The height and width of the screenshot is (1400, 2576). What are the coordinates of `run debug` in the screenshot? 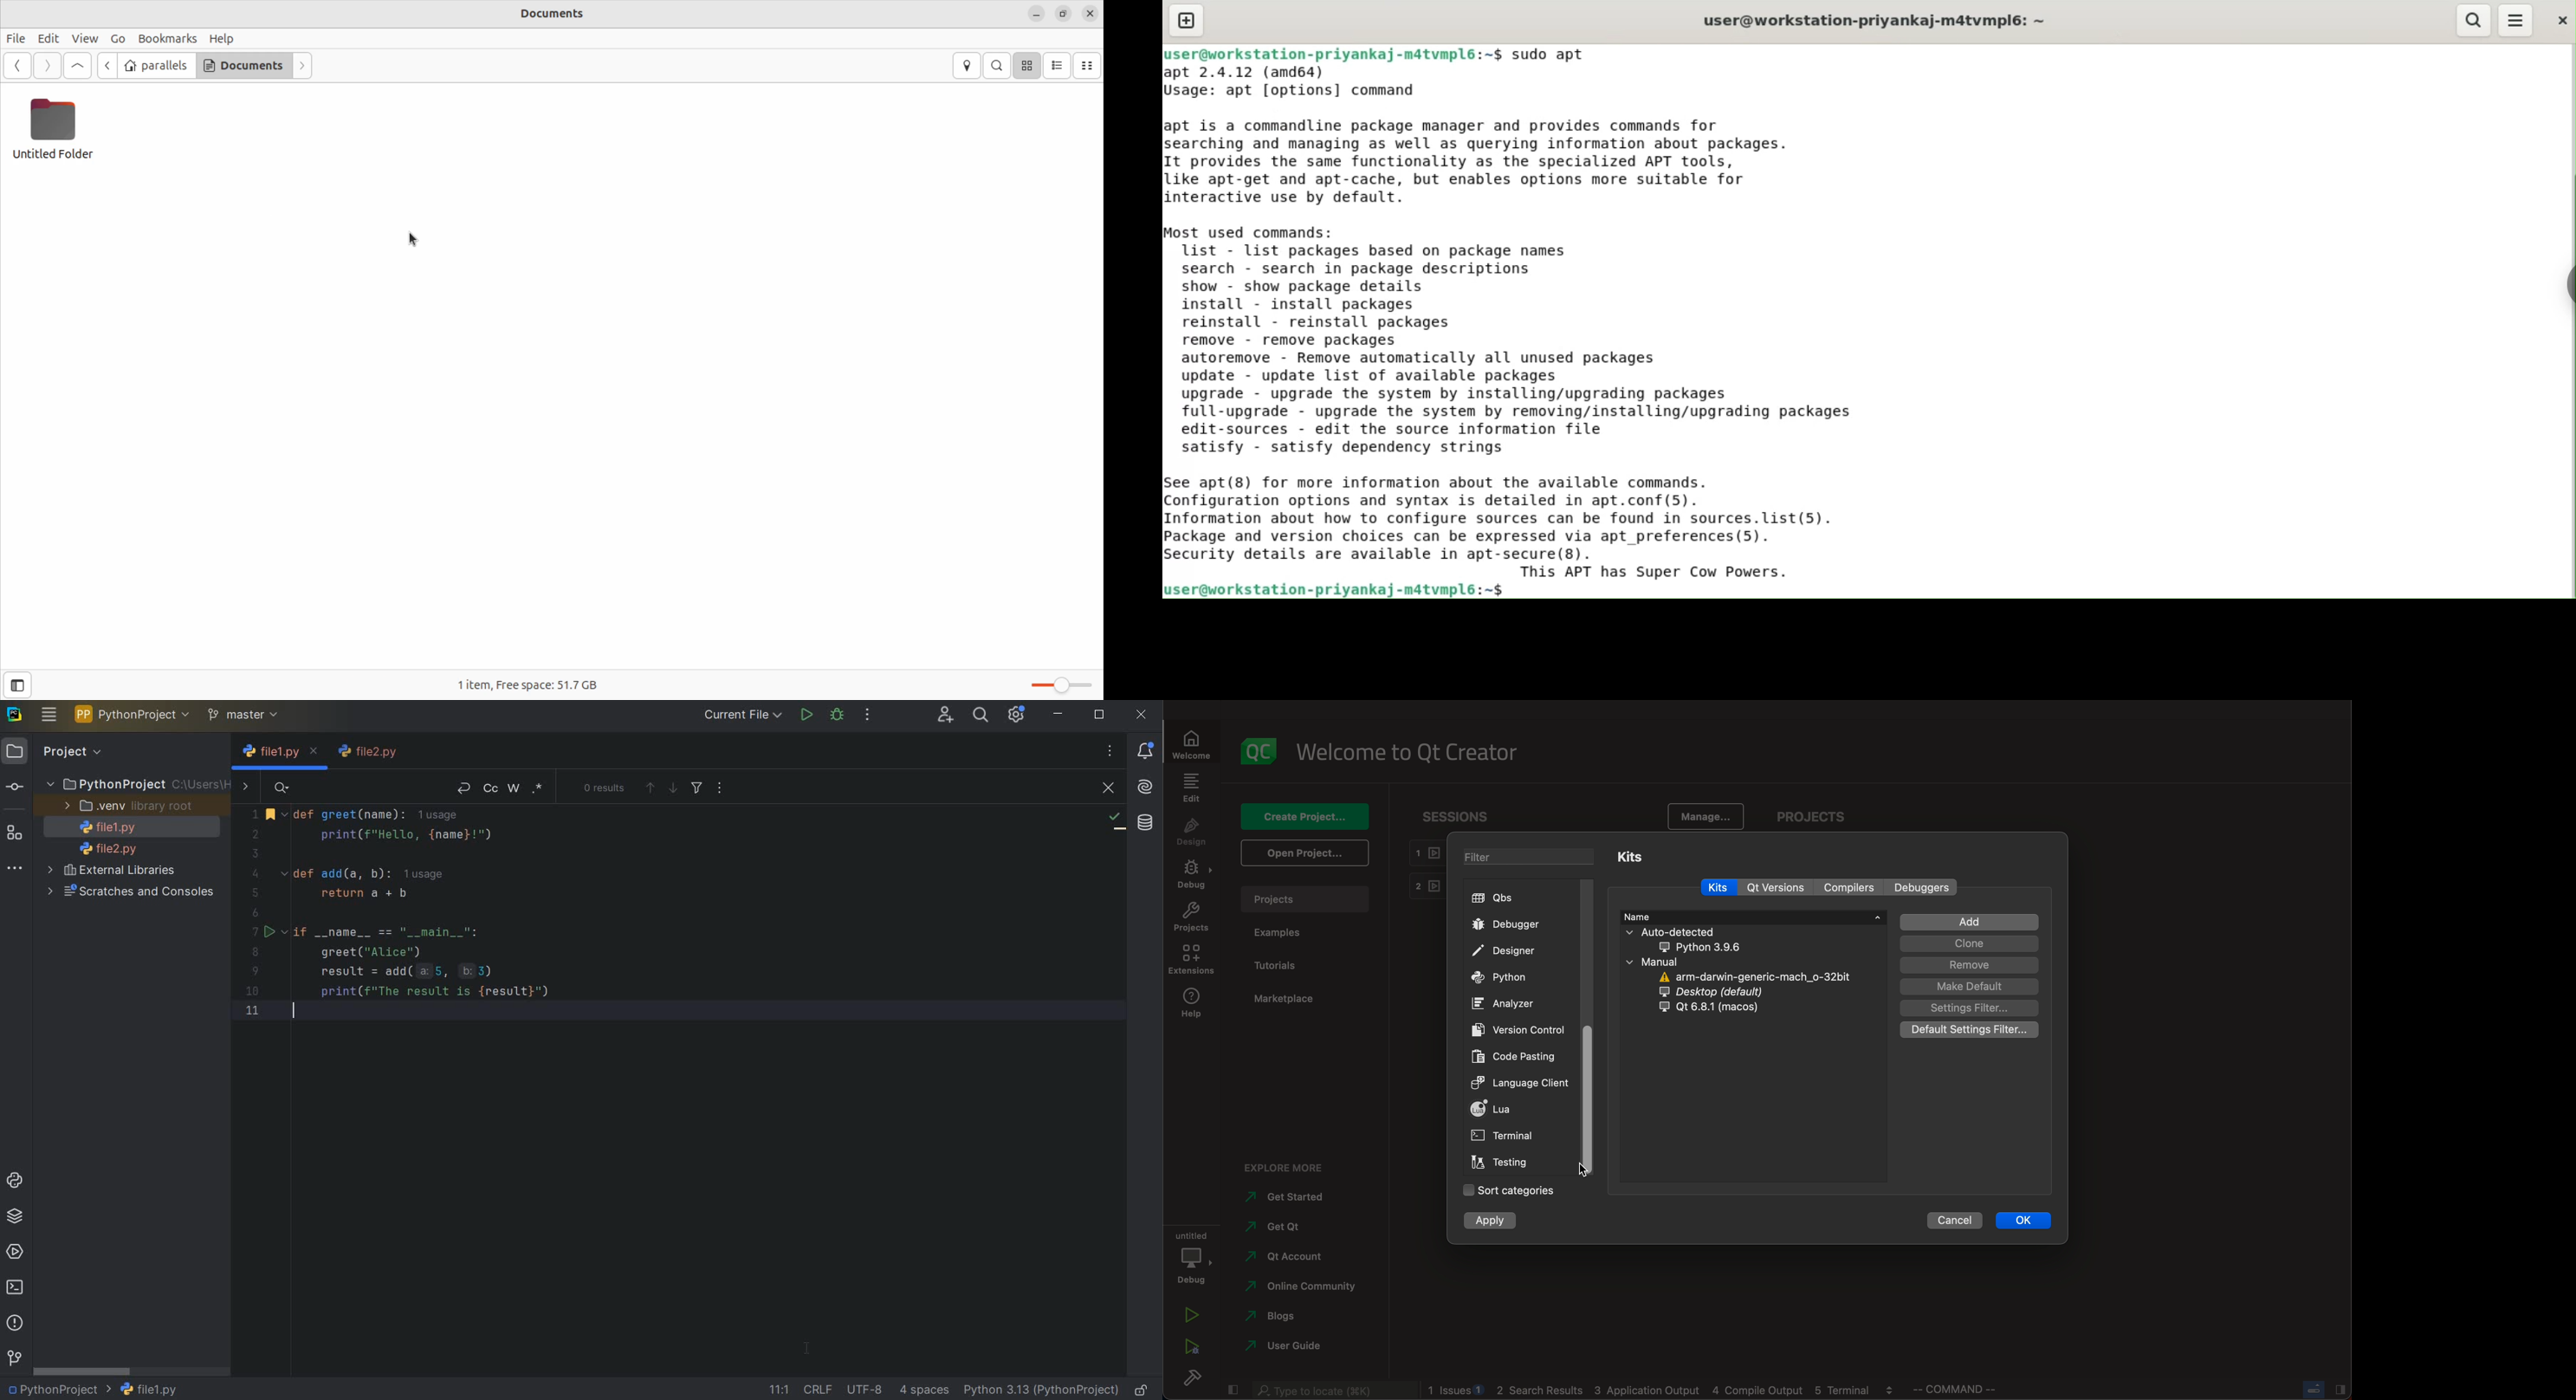 It's located at (1189, 1349).